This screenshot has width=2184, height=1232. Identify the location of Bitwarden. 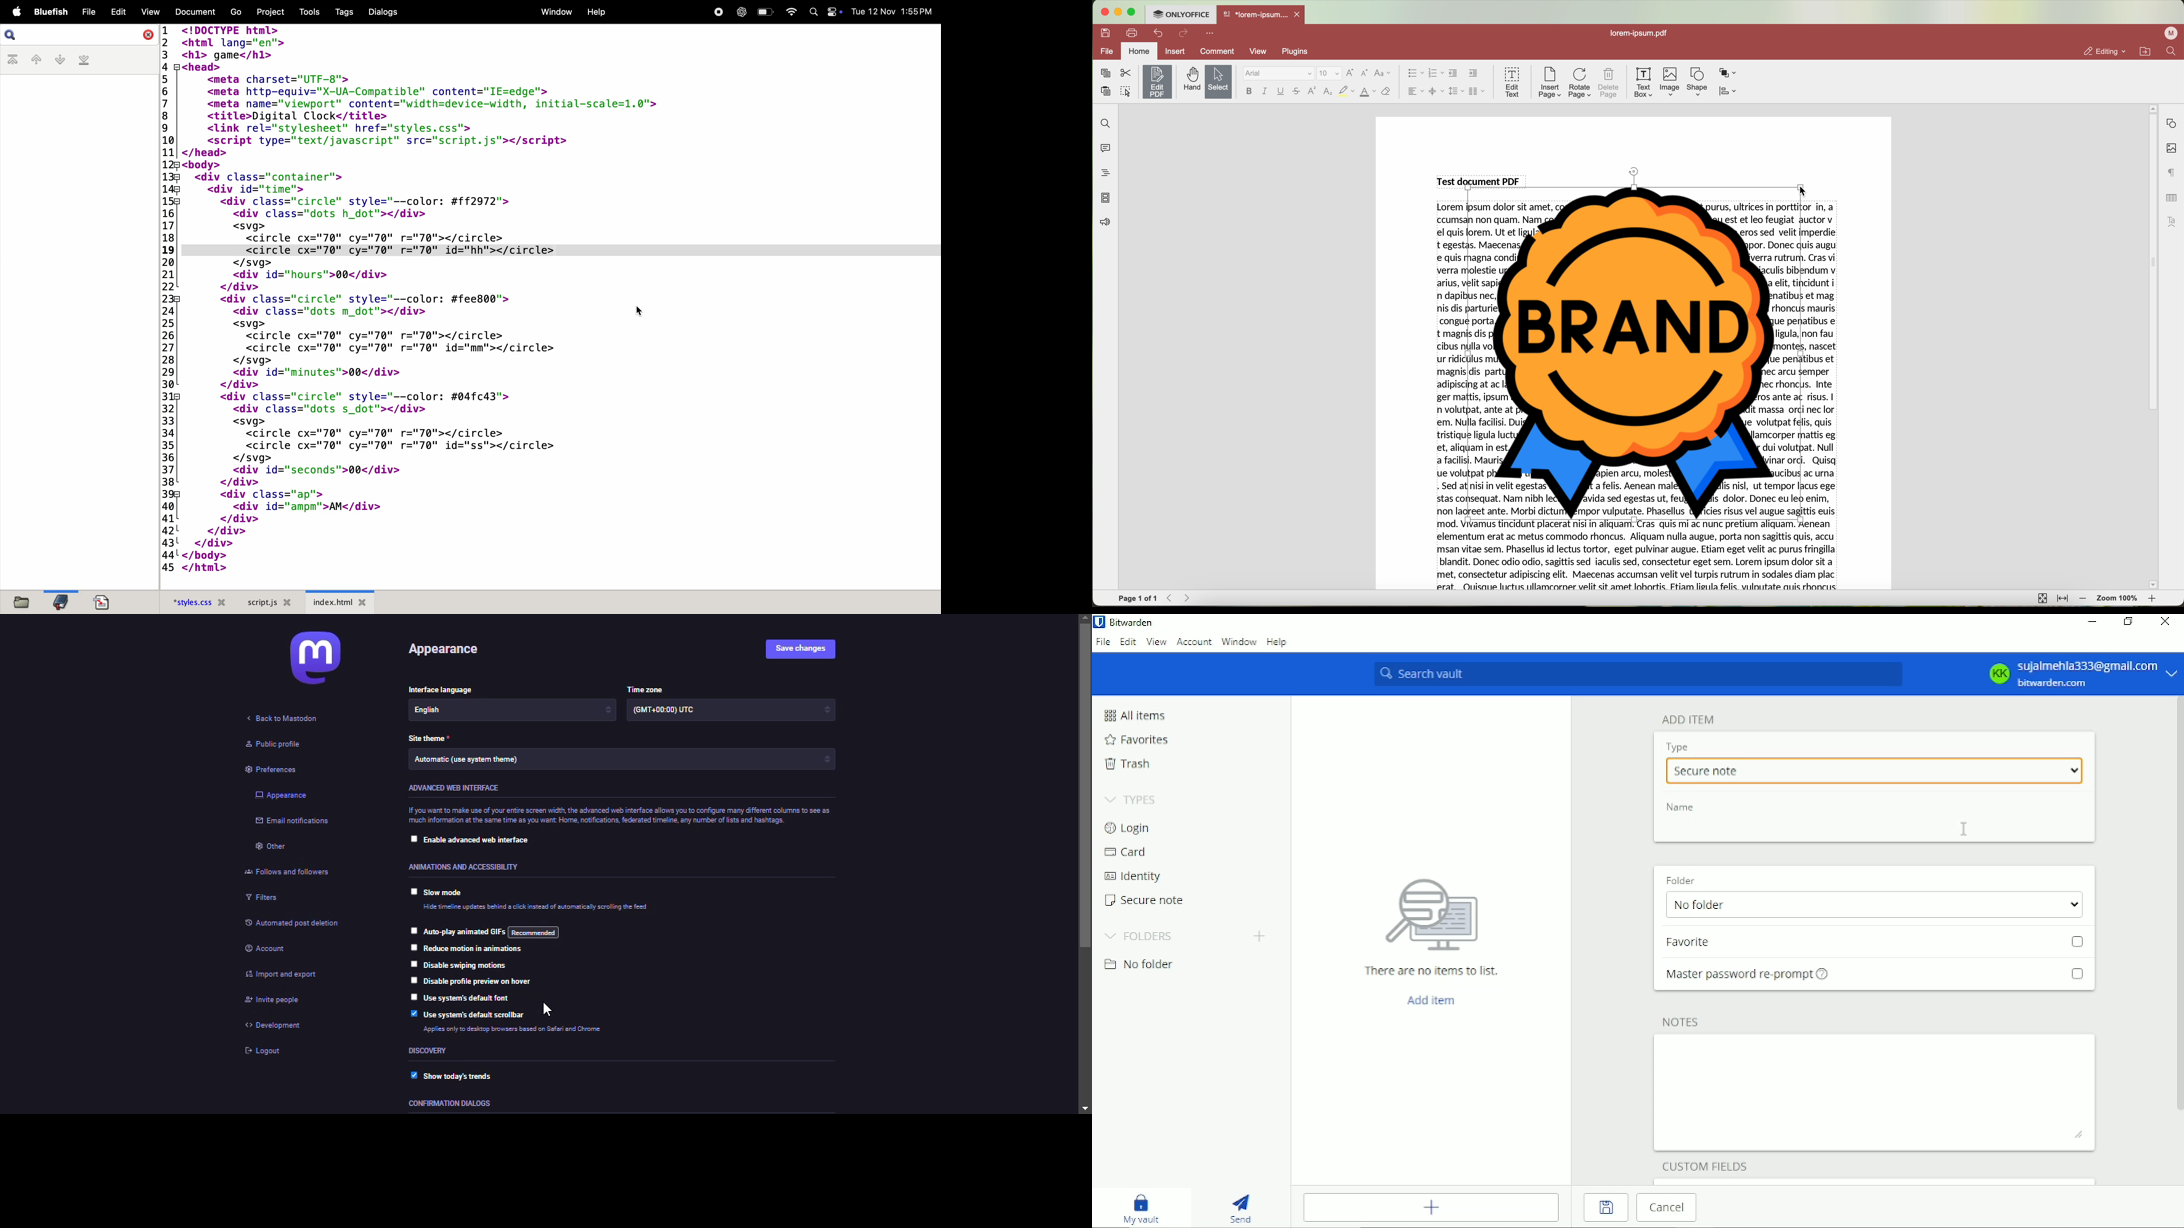
(1127, 622).